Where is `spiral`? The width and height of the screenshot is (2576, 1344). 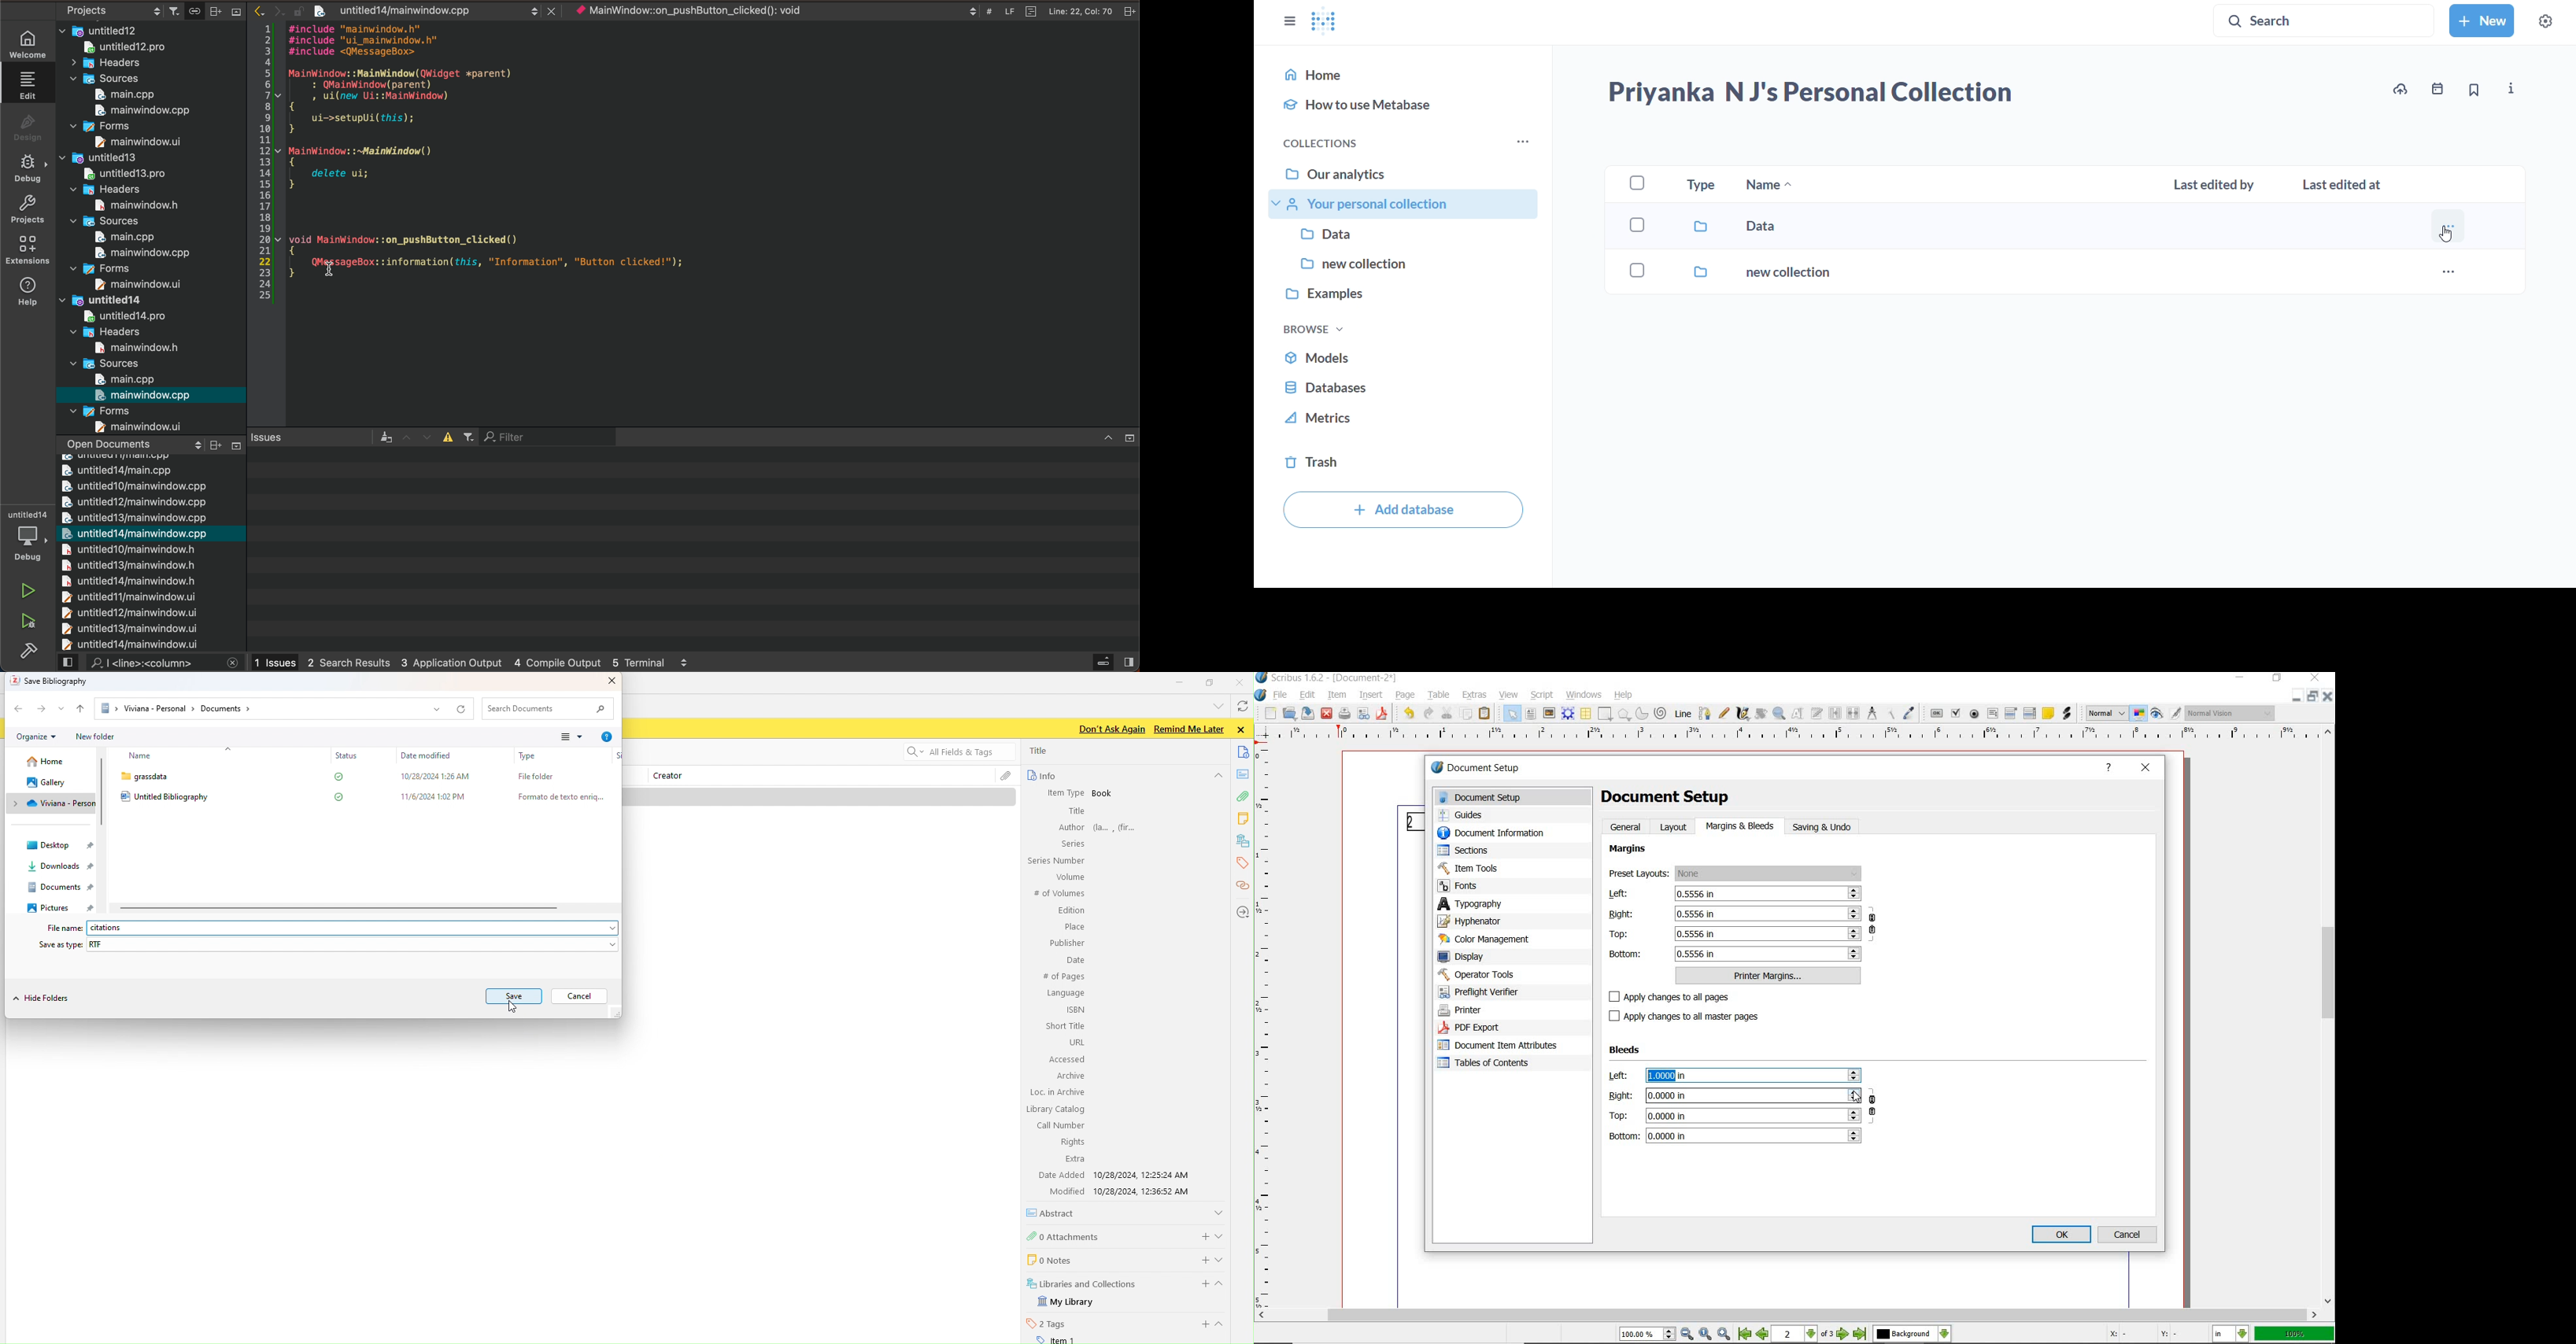 spiral is located at coordinates (1660, 713).